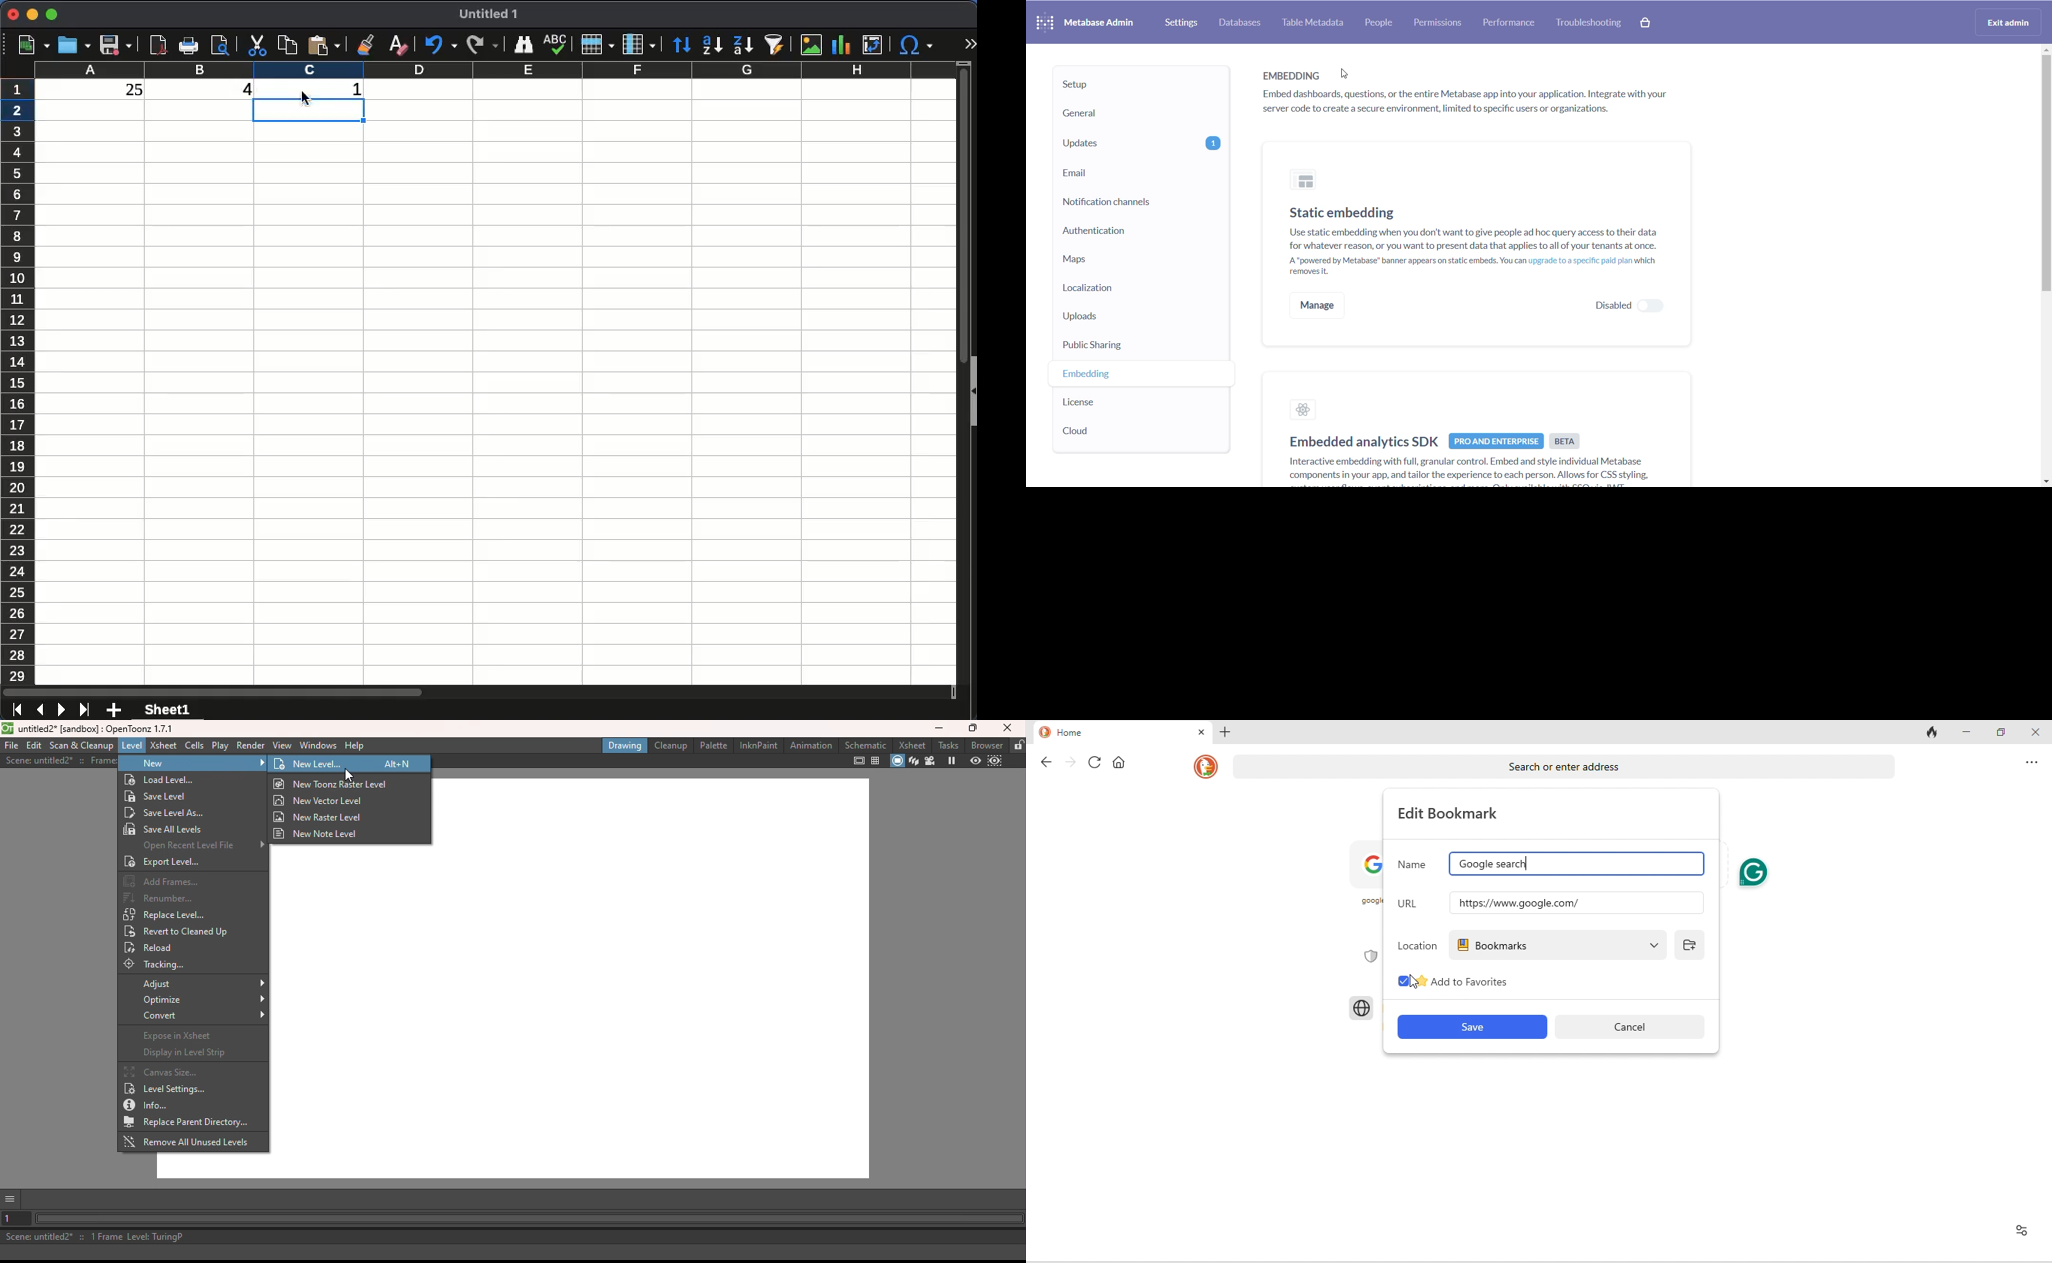  What do you see at coordinates (86, 710) in the screenshot?
I see `last sheet` at bounding box center [86, 710].